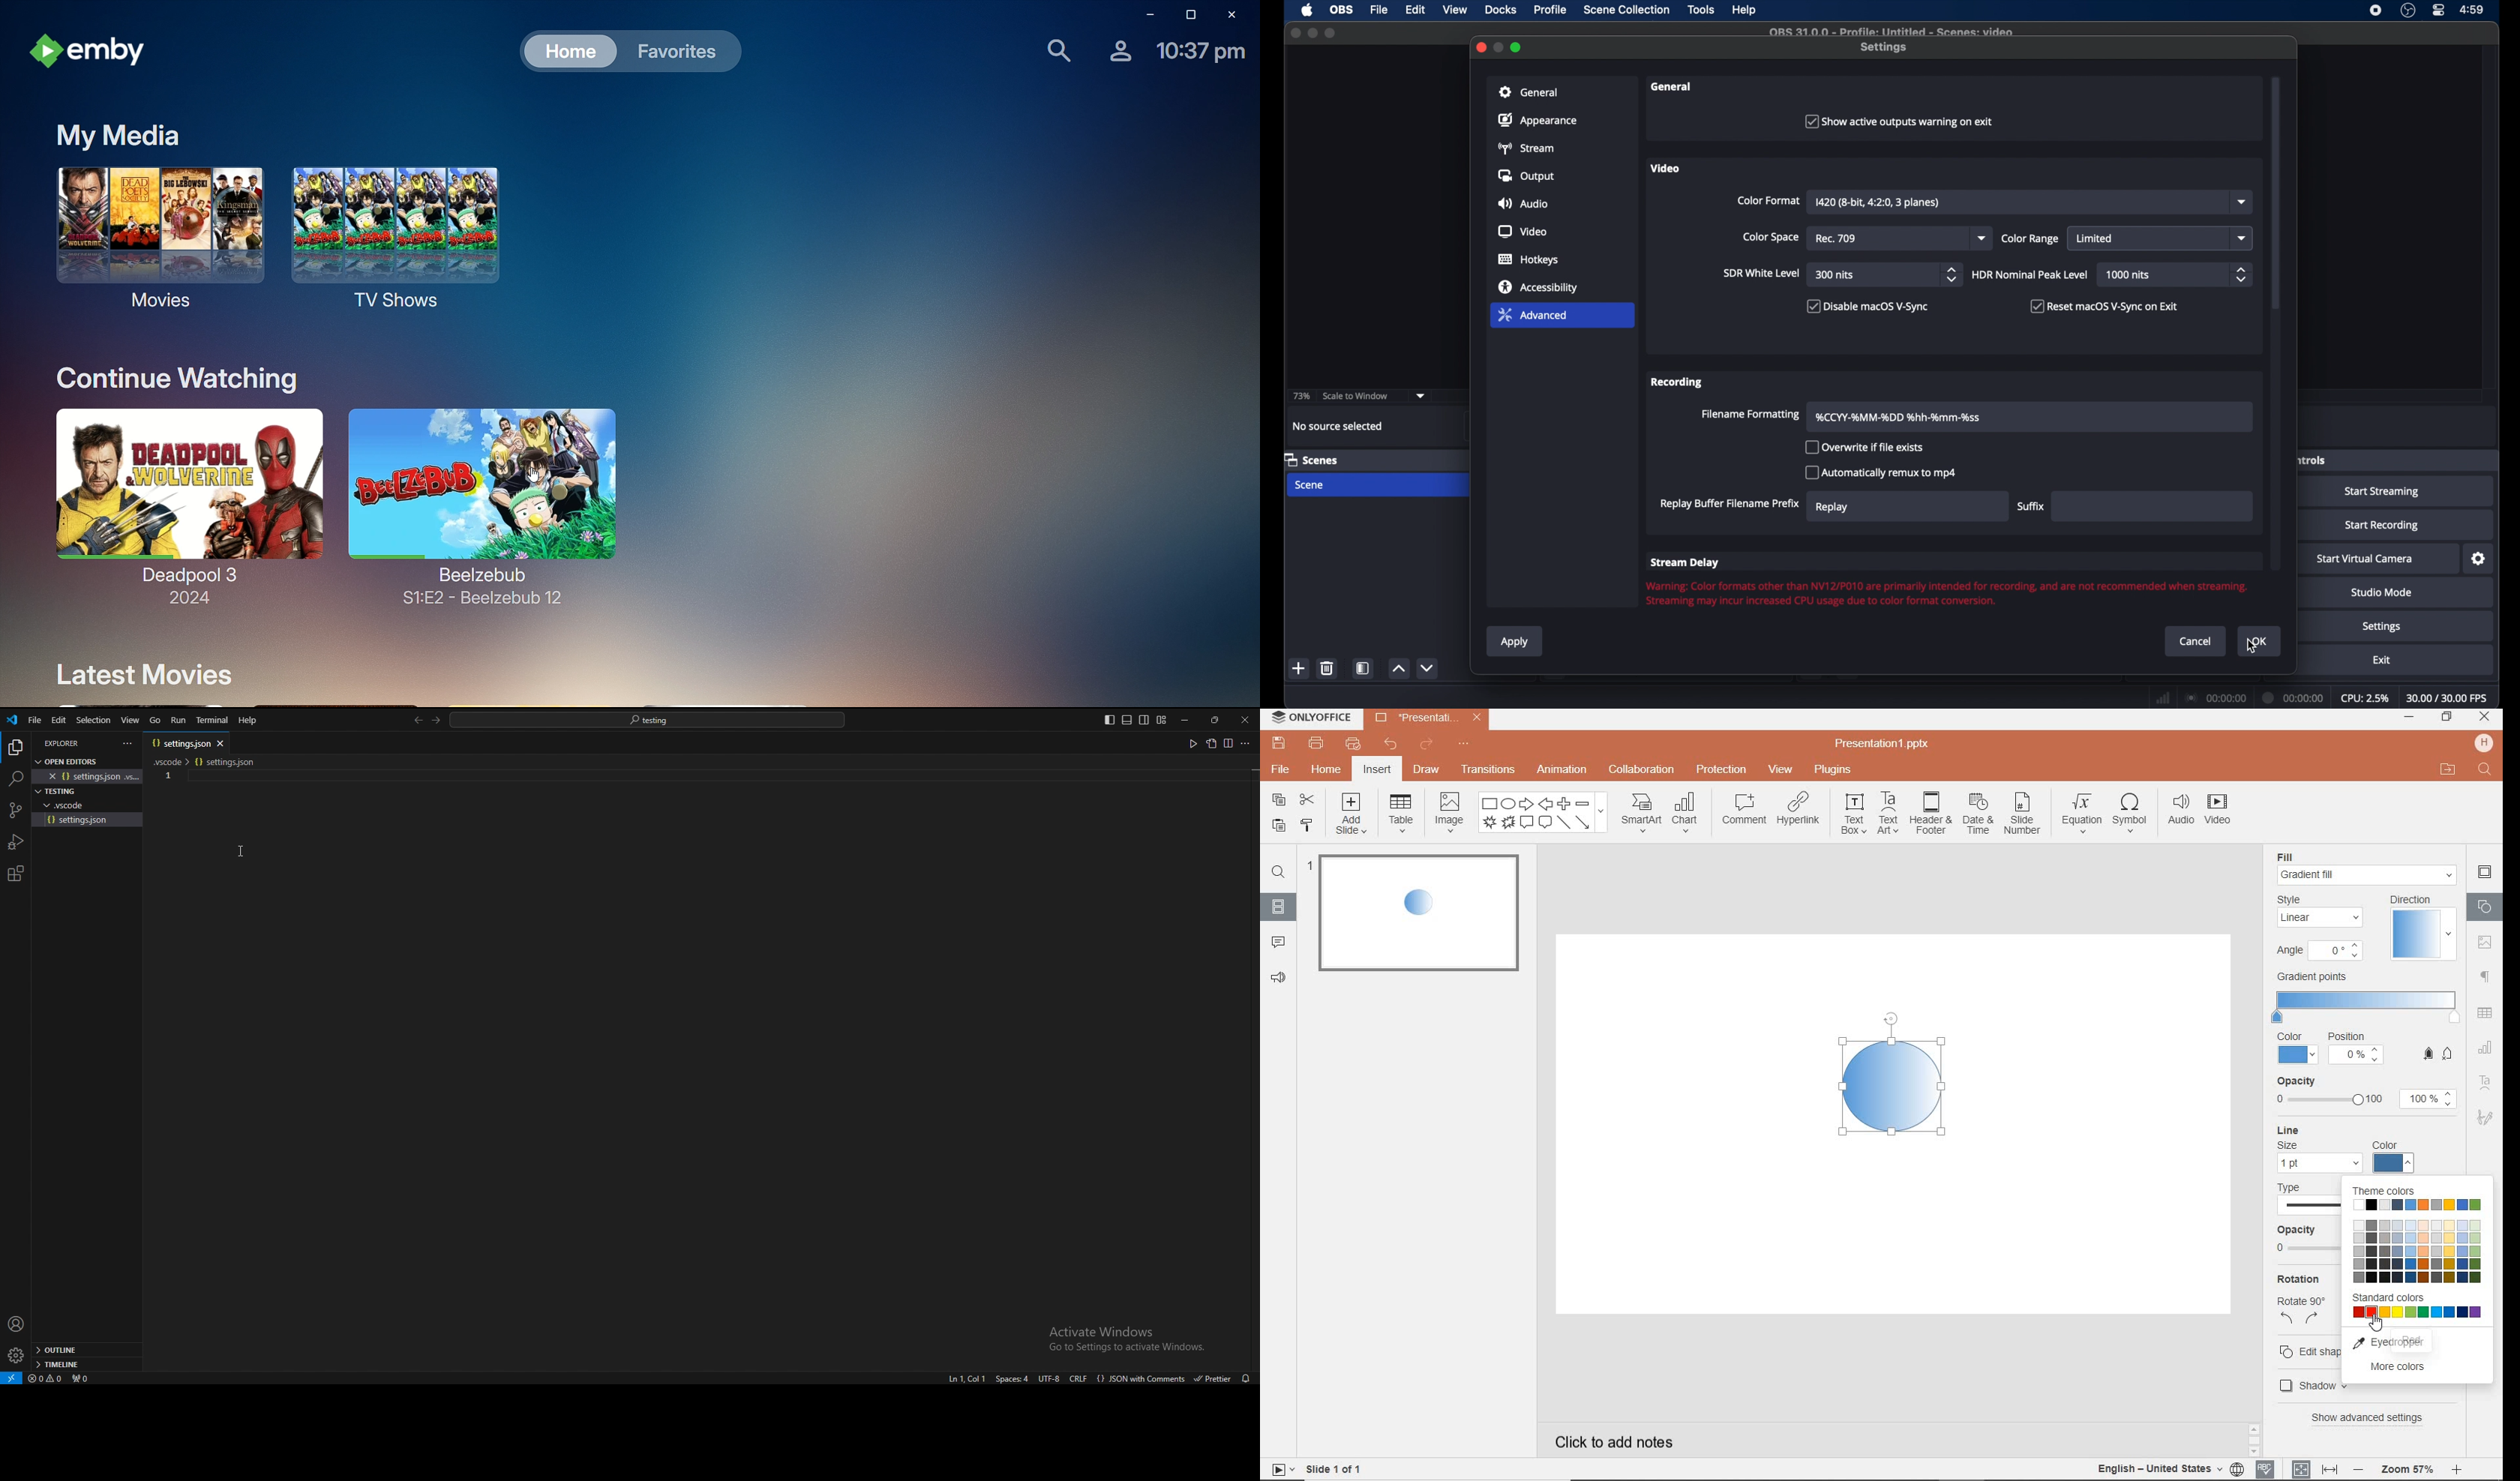 Image resolution: width=2520 pixels, height=1484 pixels. What do you see at coordinates (1728, 504) in the screenshot?
I see `replay buffer filename prefix` at bounding box center [1728, 504].